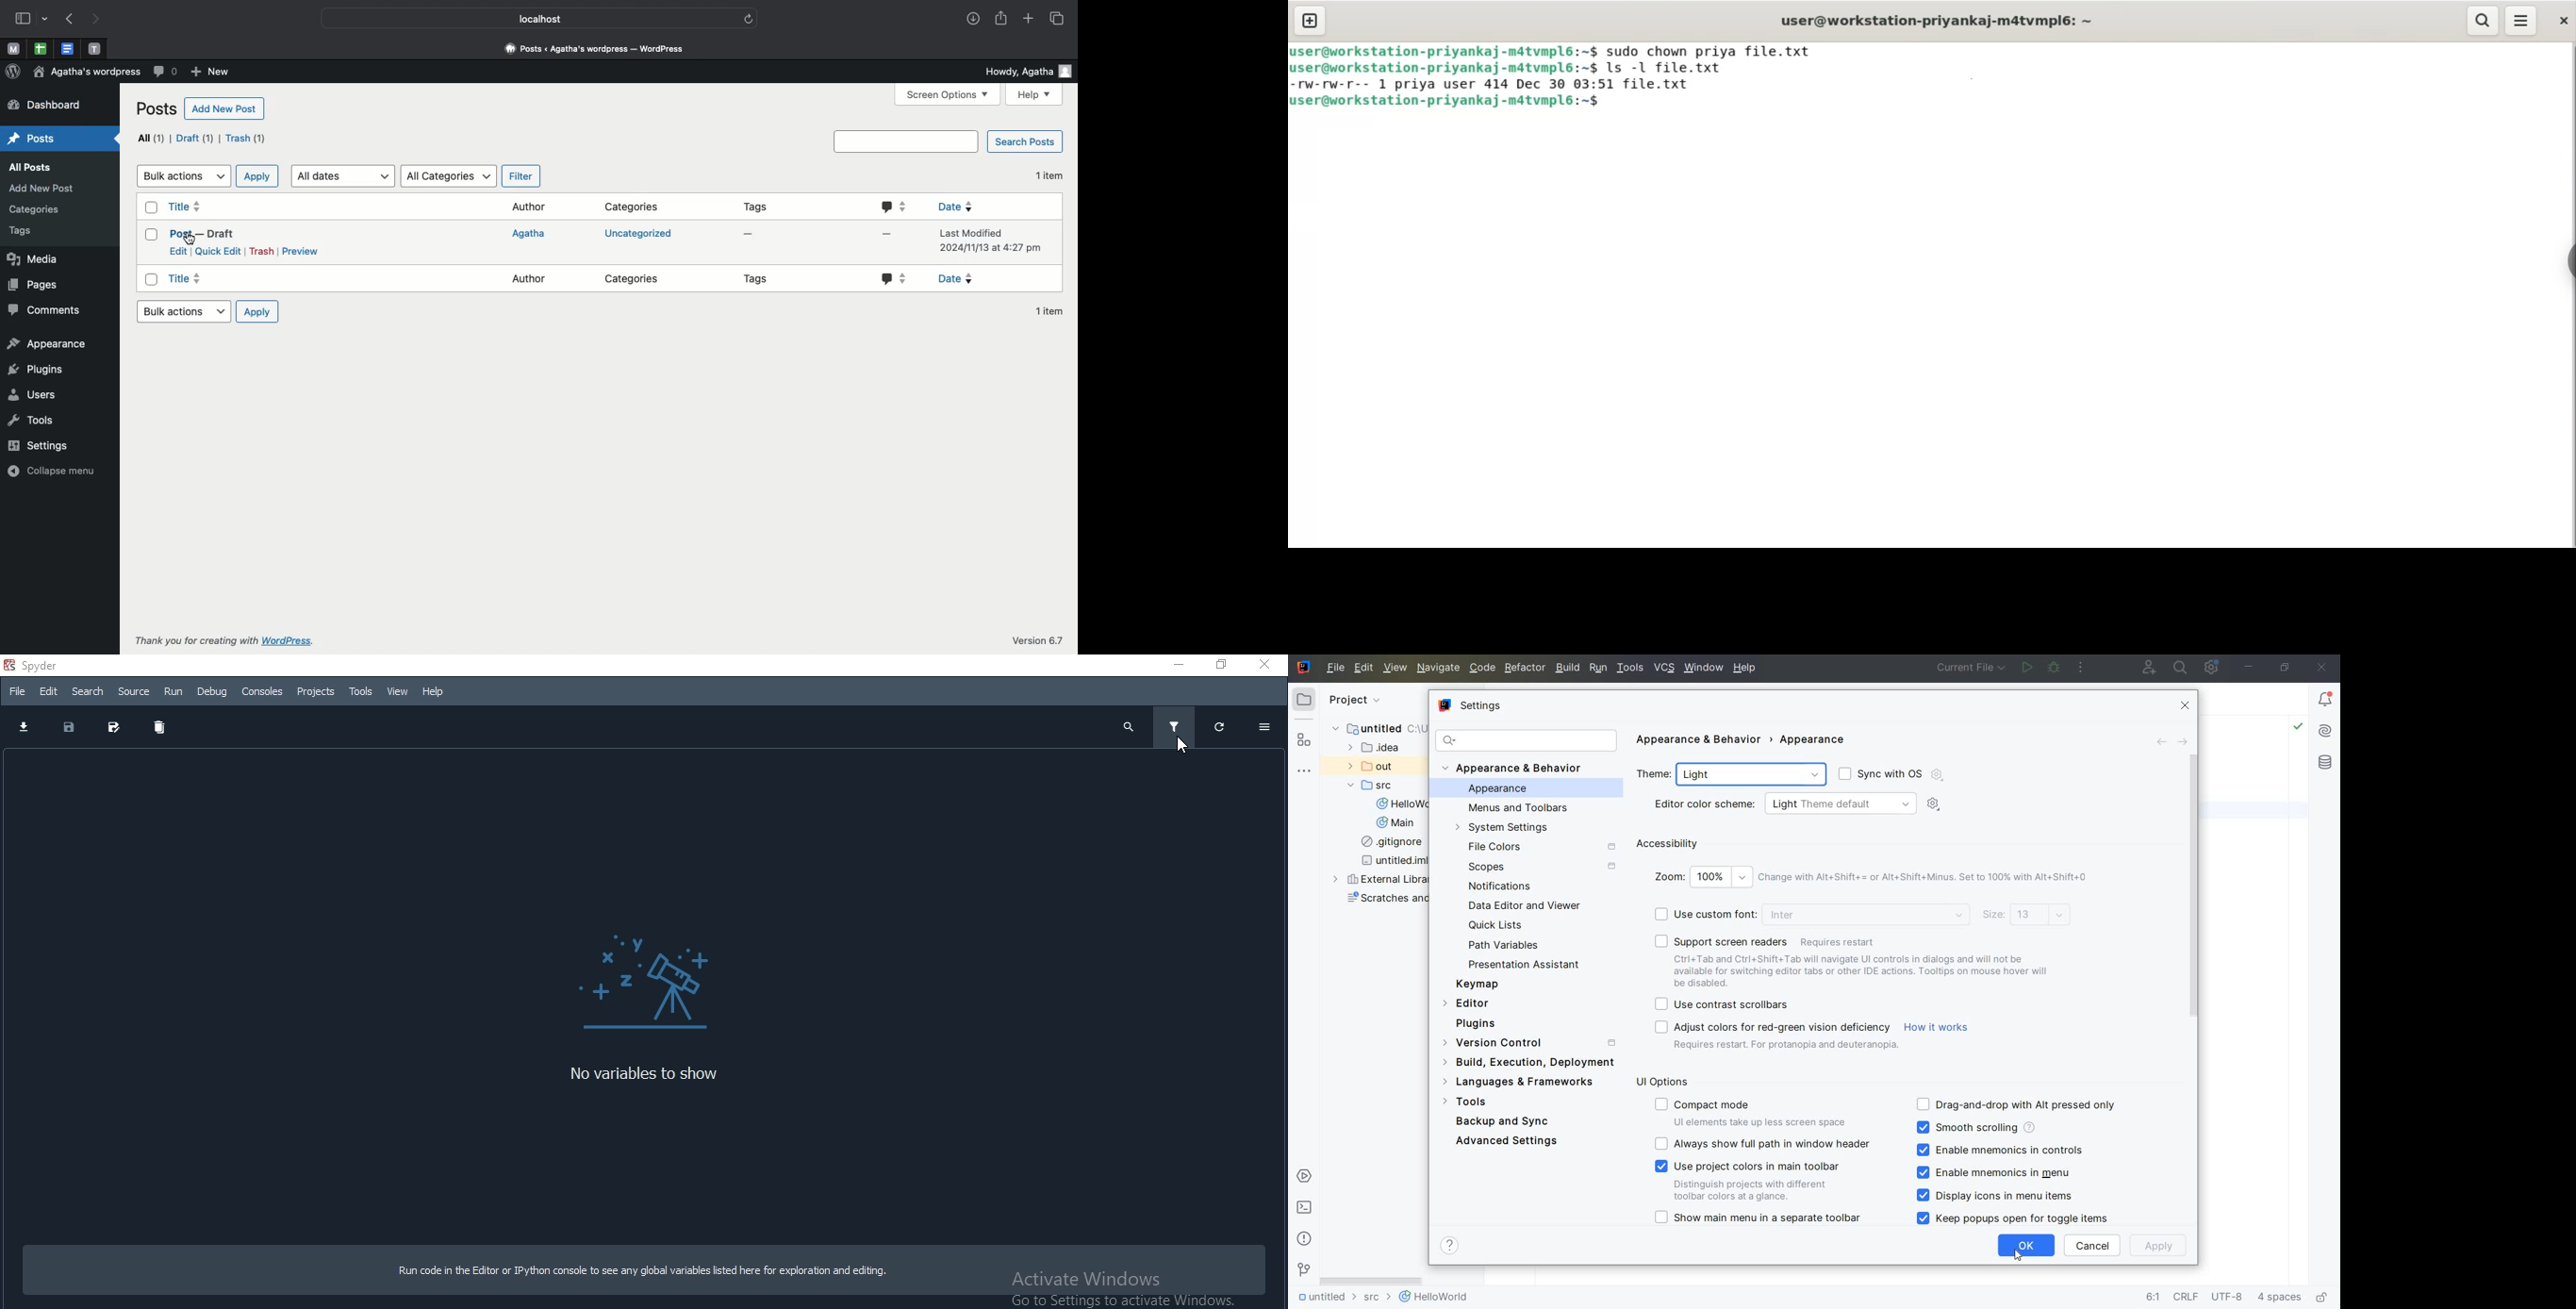 This screenshot has width=2576, height=1316. What do you see at coordinates (2150, 667) in the screenshot?
I see `CODE WITH ME` at bounding box center [2150, 667].